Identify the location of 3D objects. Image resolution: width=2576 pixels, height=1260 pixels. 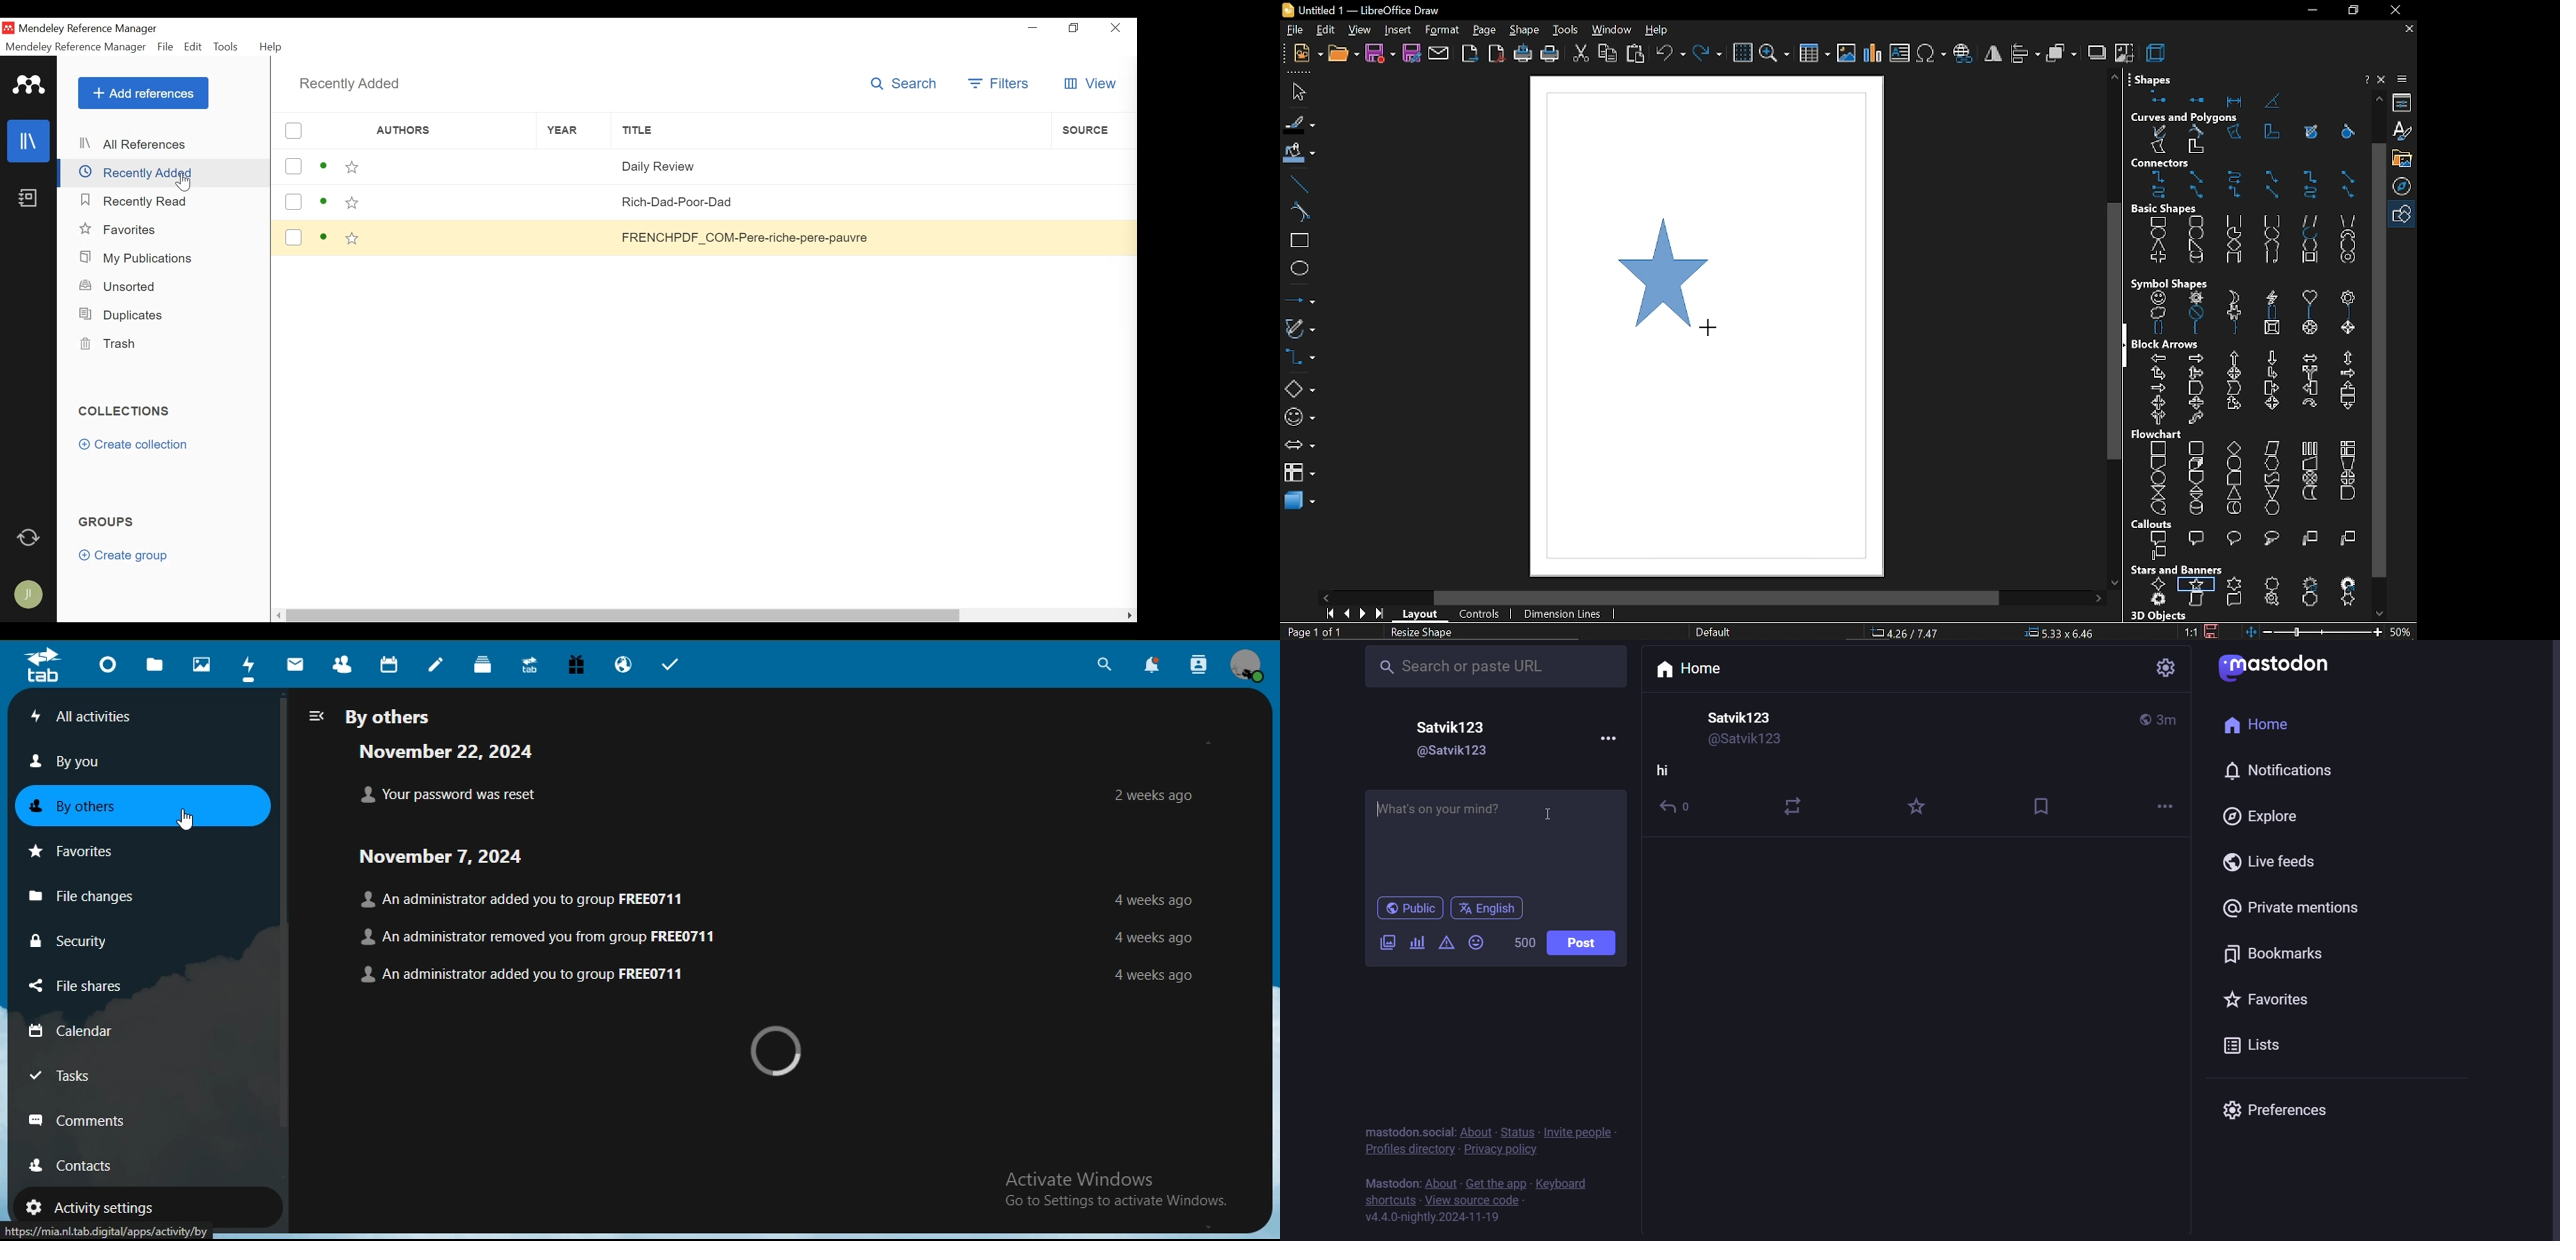
(2161, 614).